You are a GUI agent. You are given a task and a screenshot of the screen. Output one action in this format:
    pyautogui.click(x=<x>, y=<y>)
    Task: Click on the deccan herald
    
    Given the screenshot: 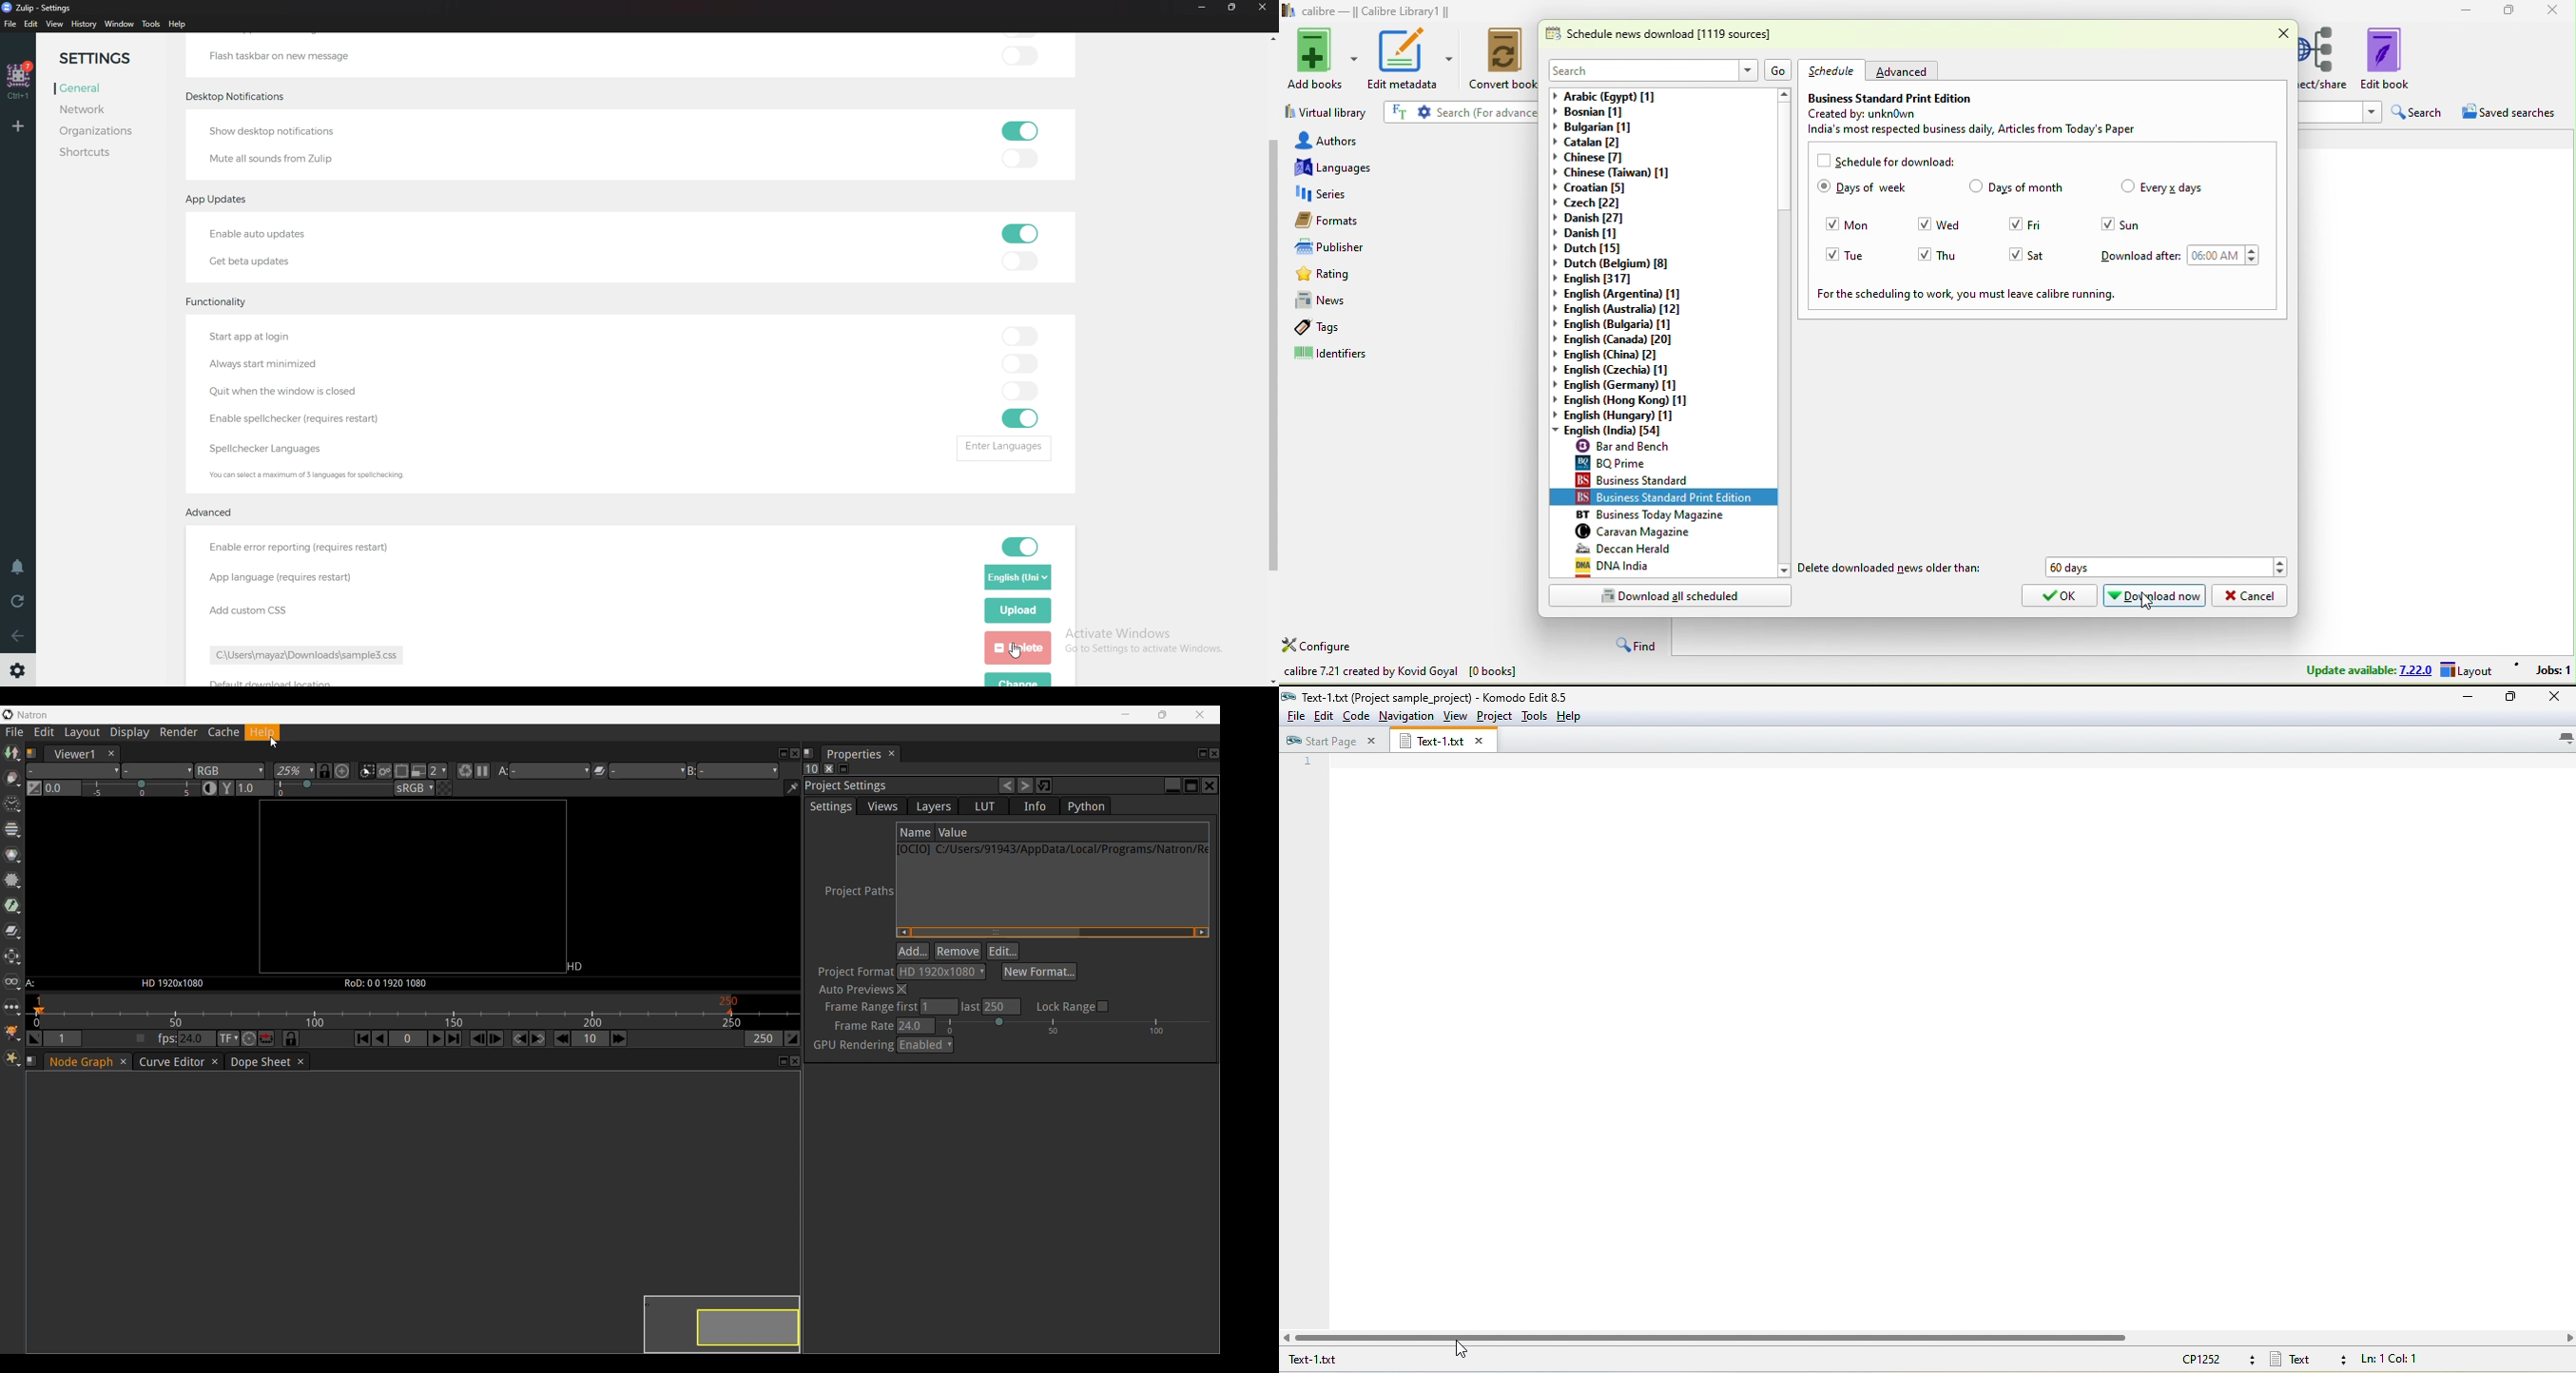 What is the action you would take?
    pyautogui.click(x=1669, y=549)
    